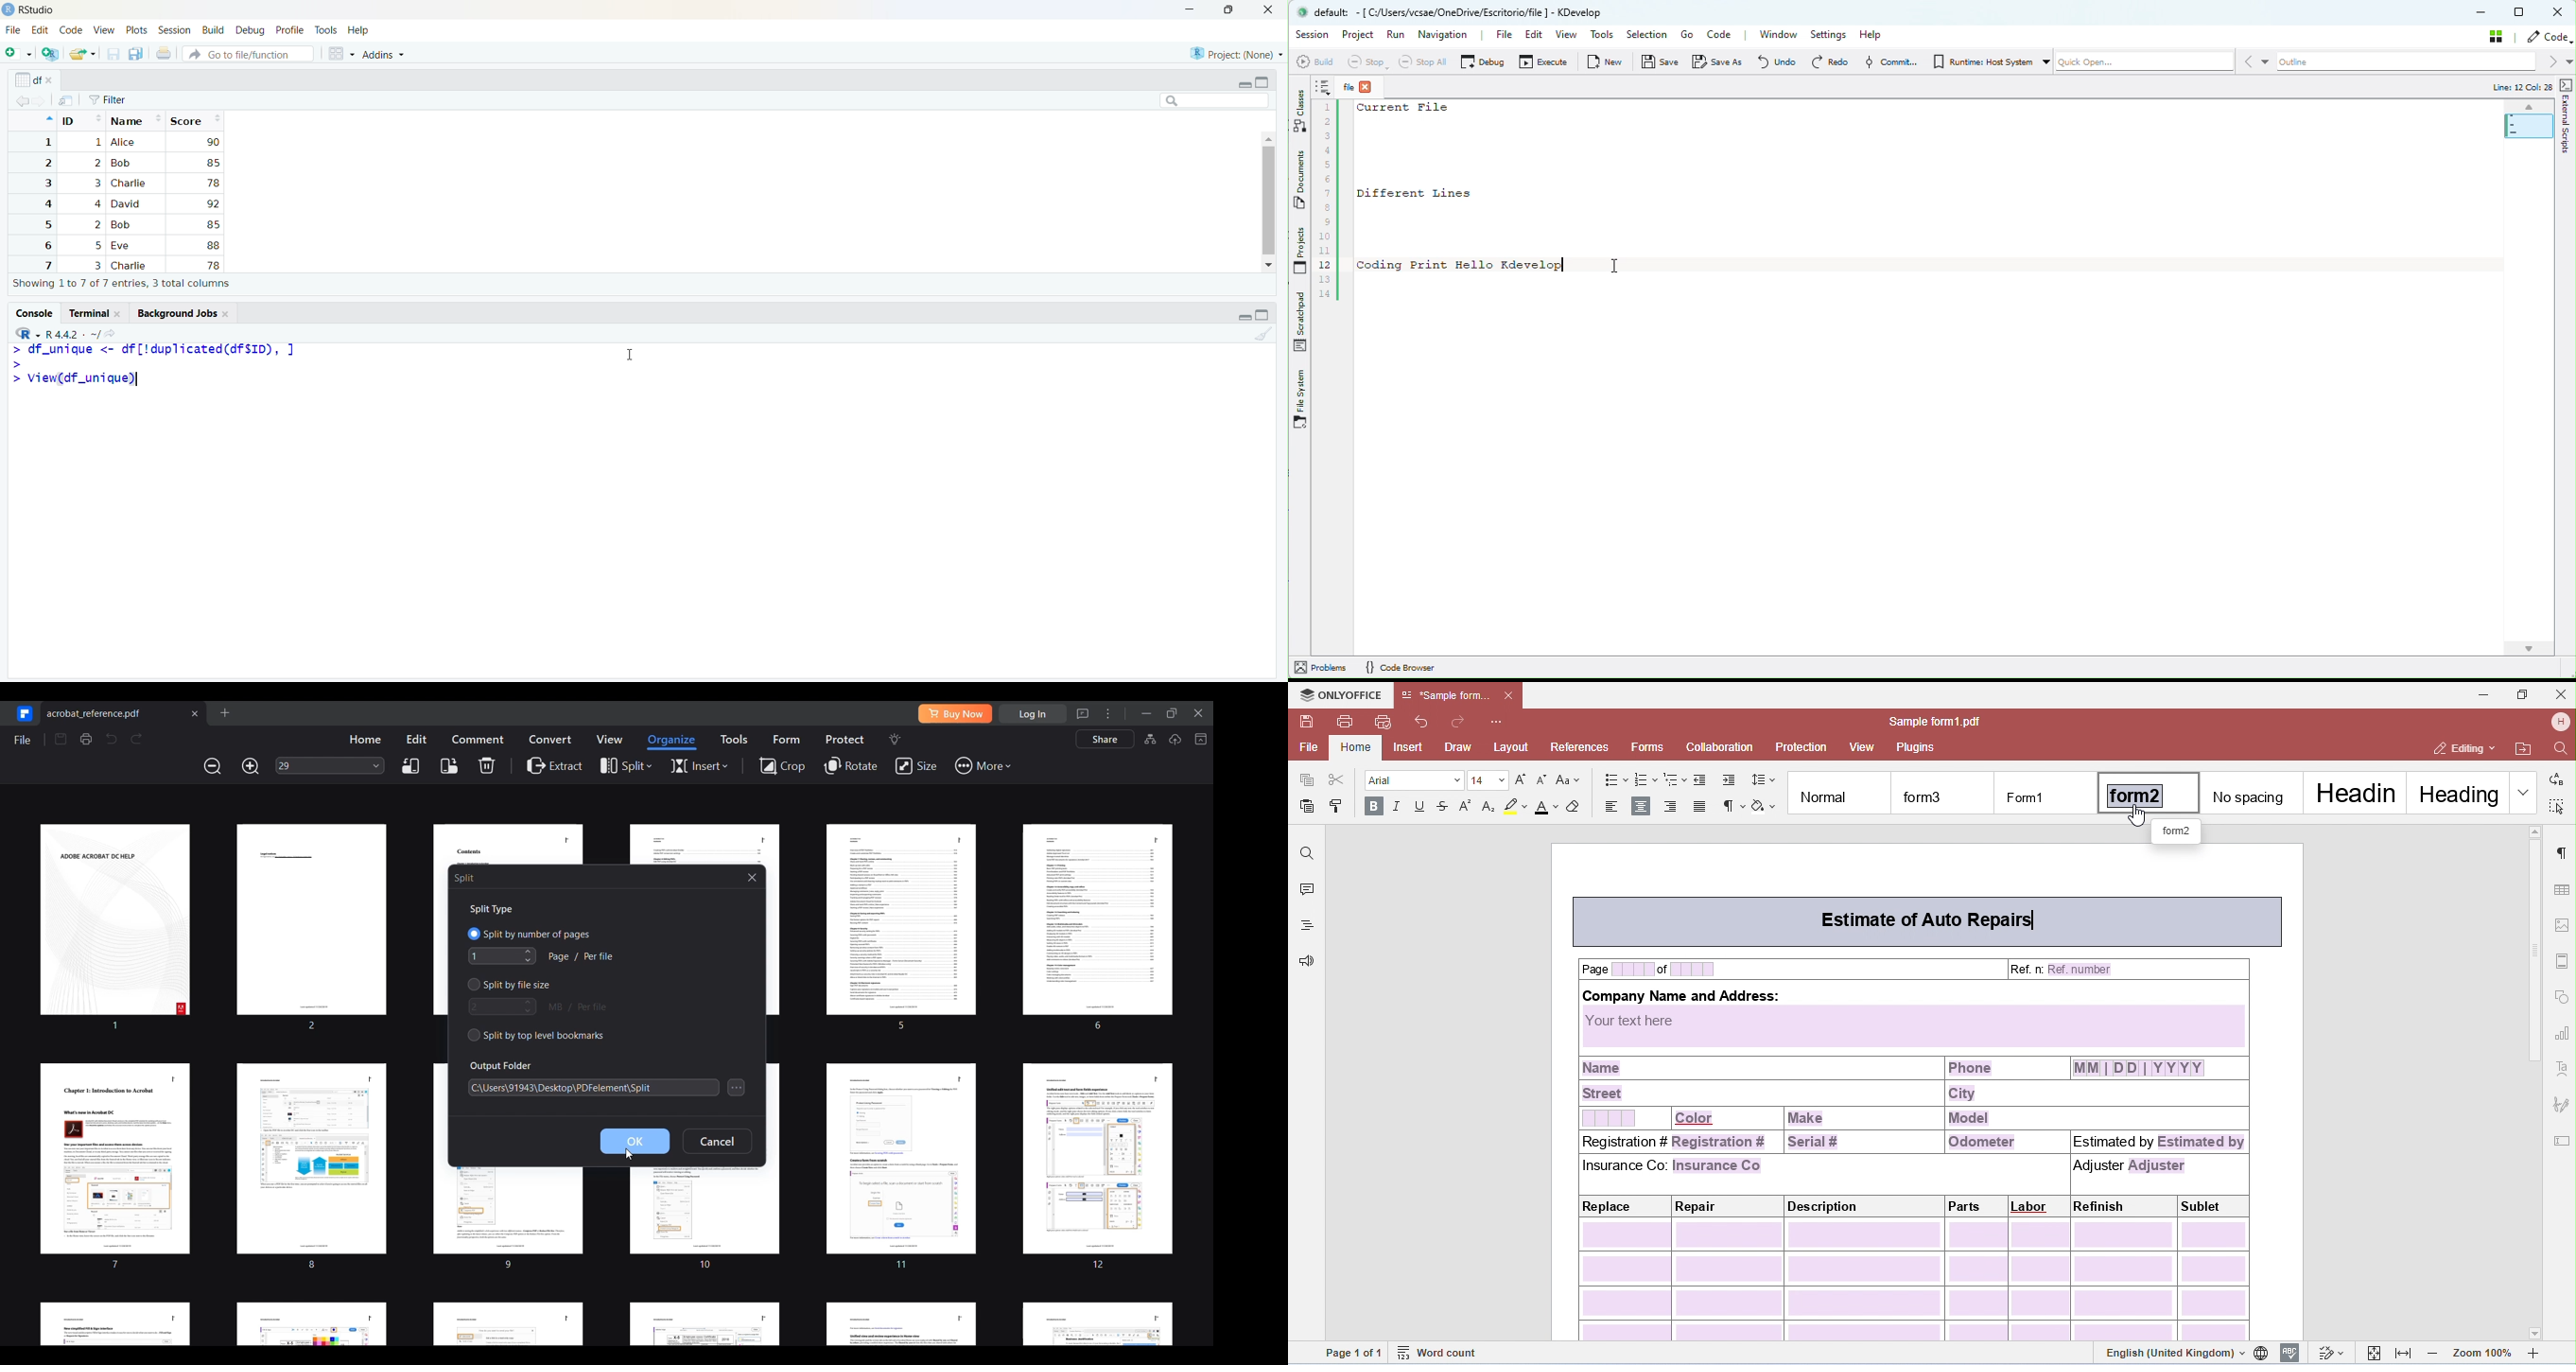  Describe the element at coordinates (1268, 10) in the screenshot. I see `close` at that location.